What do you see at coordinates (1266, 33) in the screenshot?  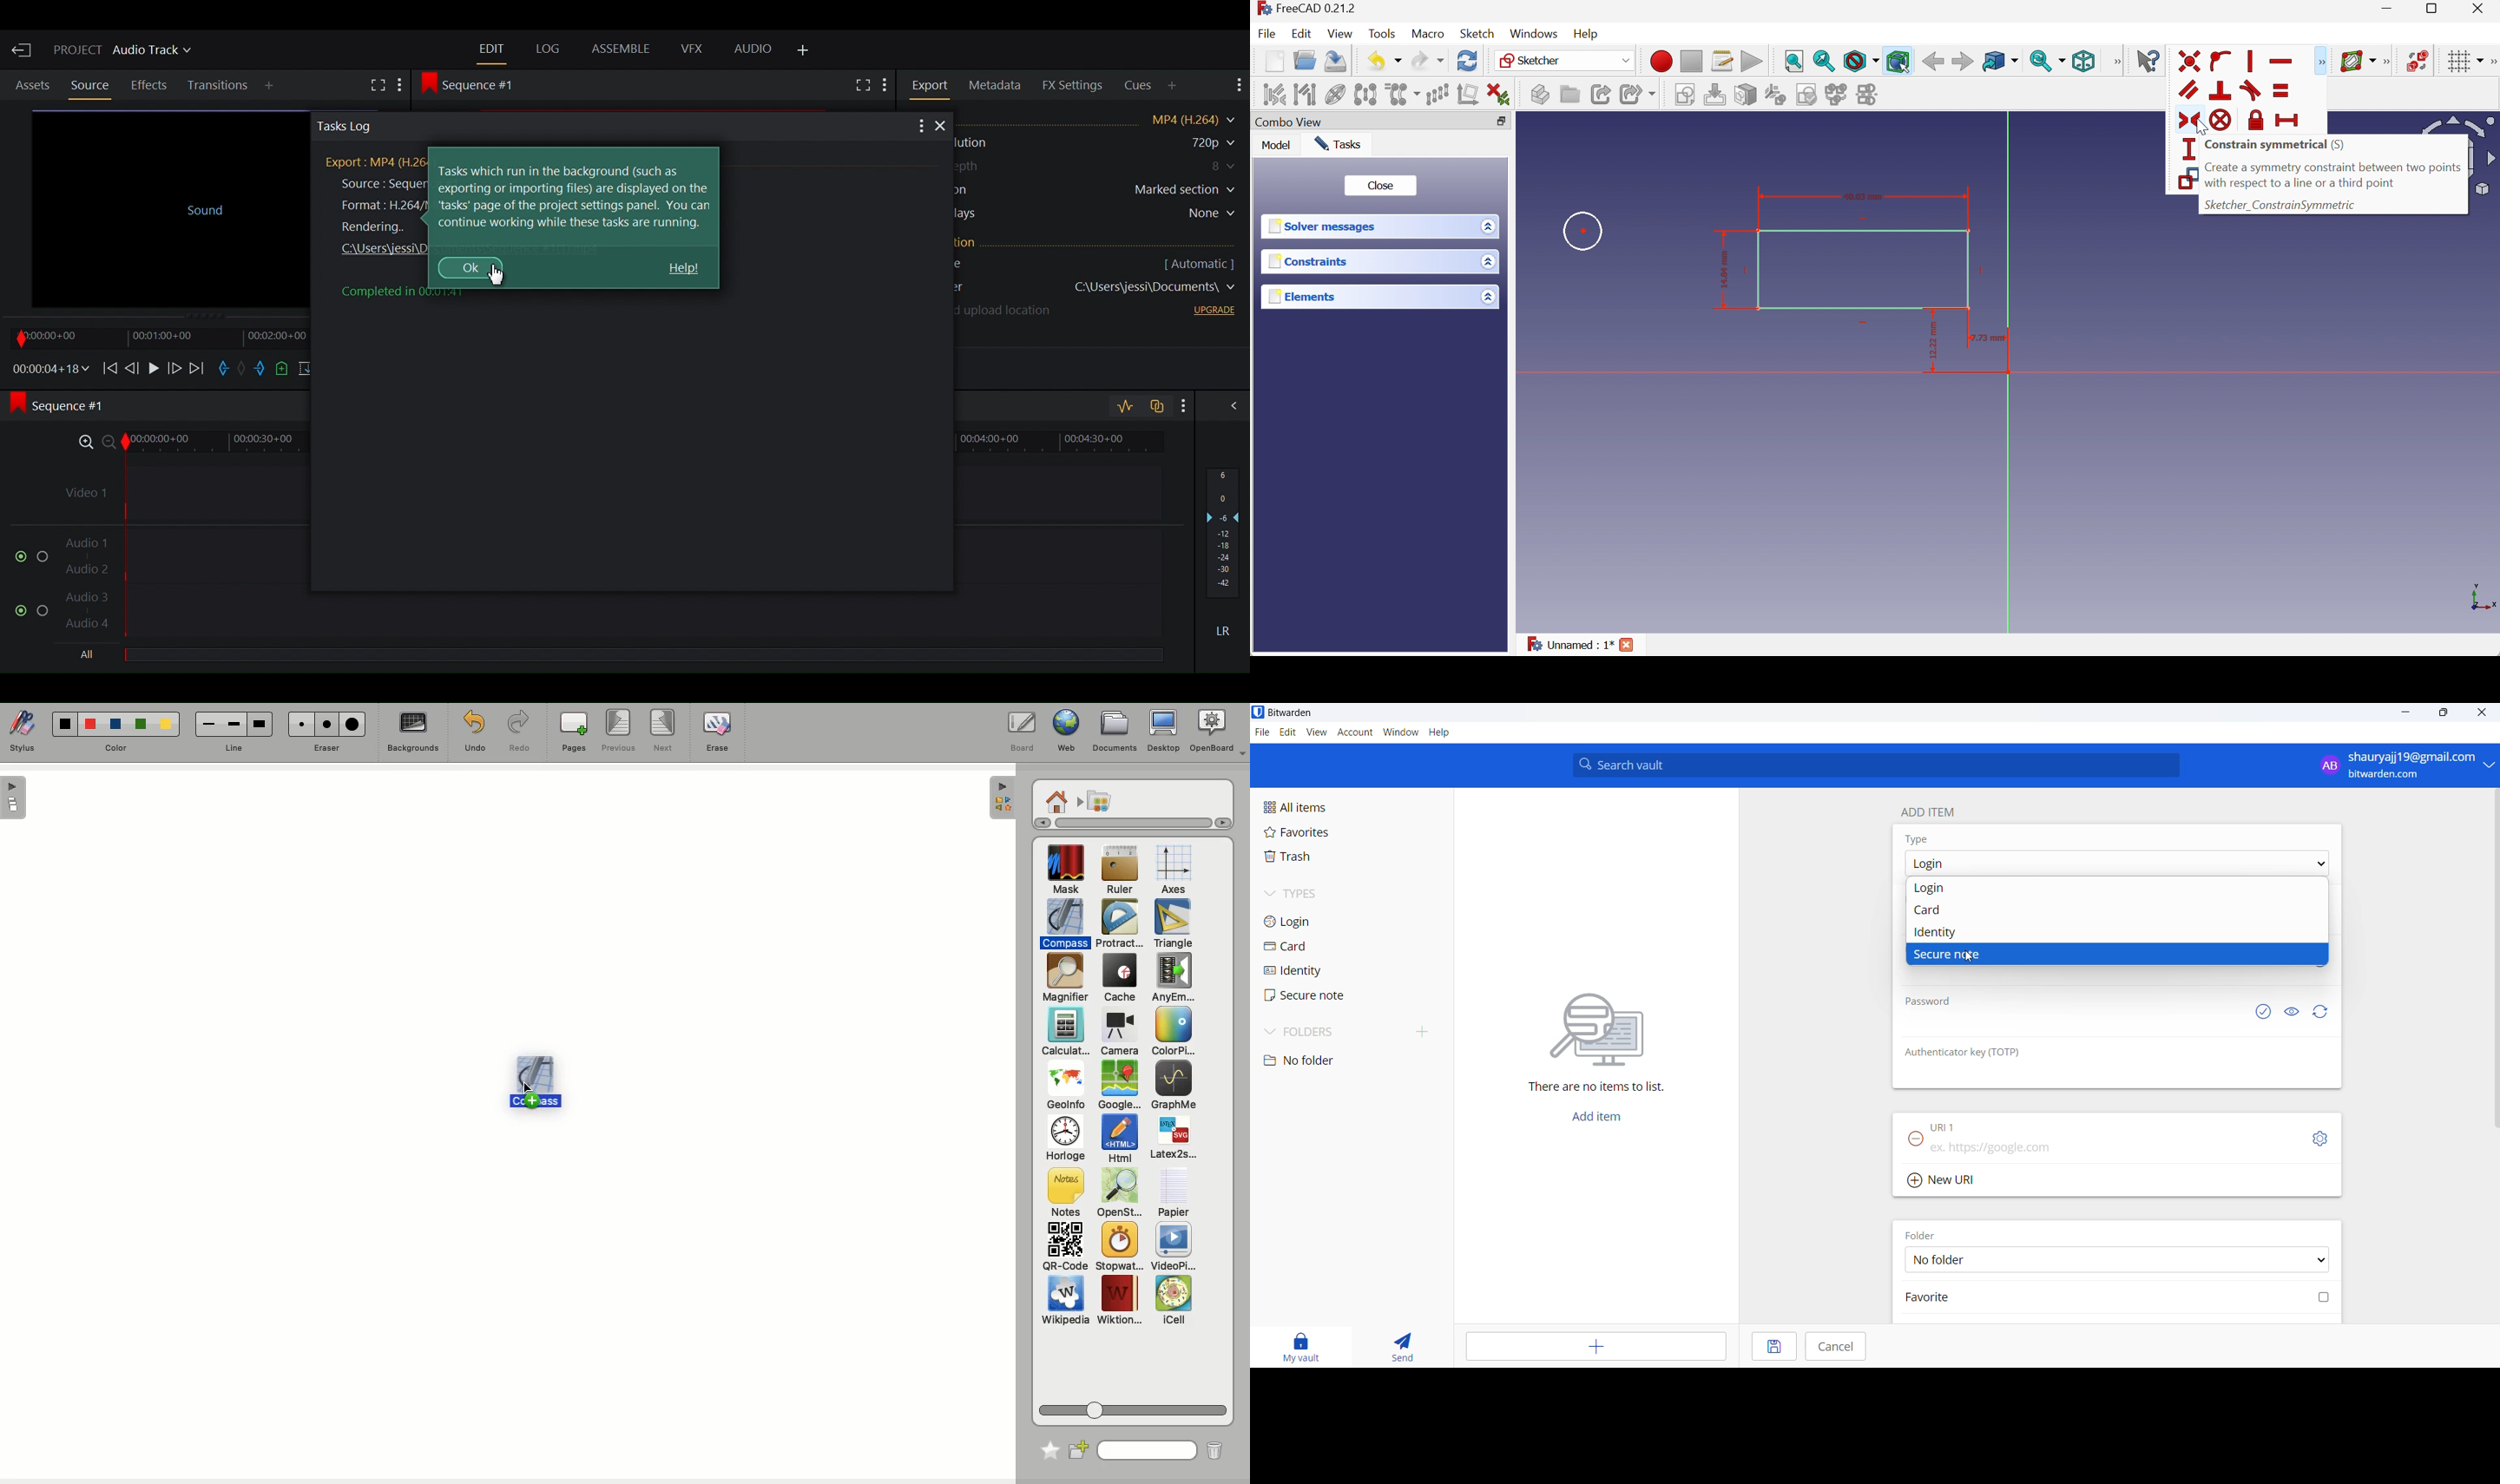 I see `File` at bounding box center [1266, 33].